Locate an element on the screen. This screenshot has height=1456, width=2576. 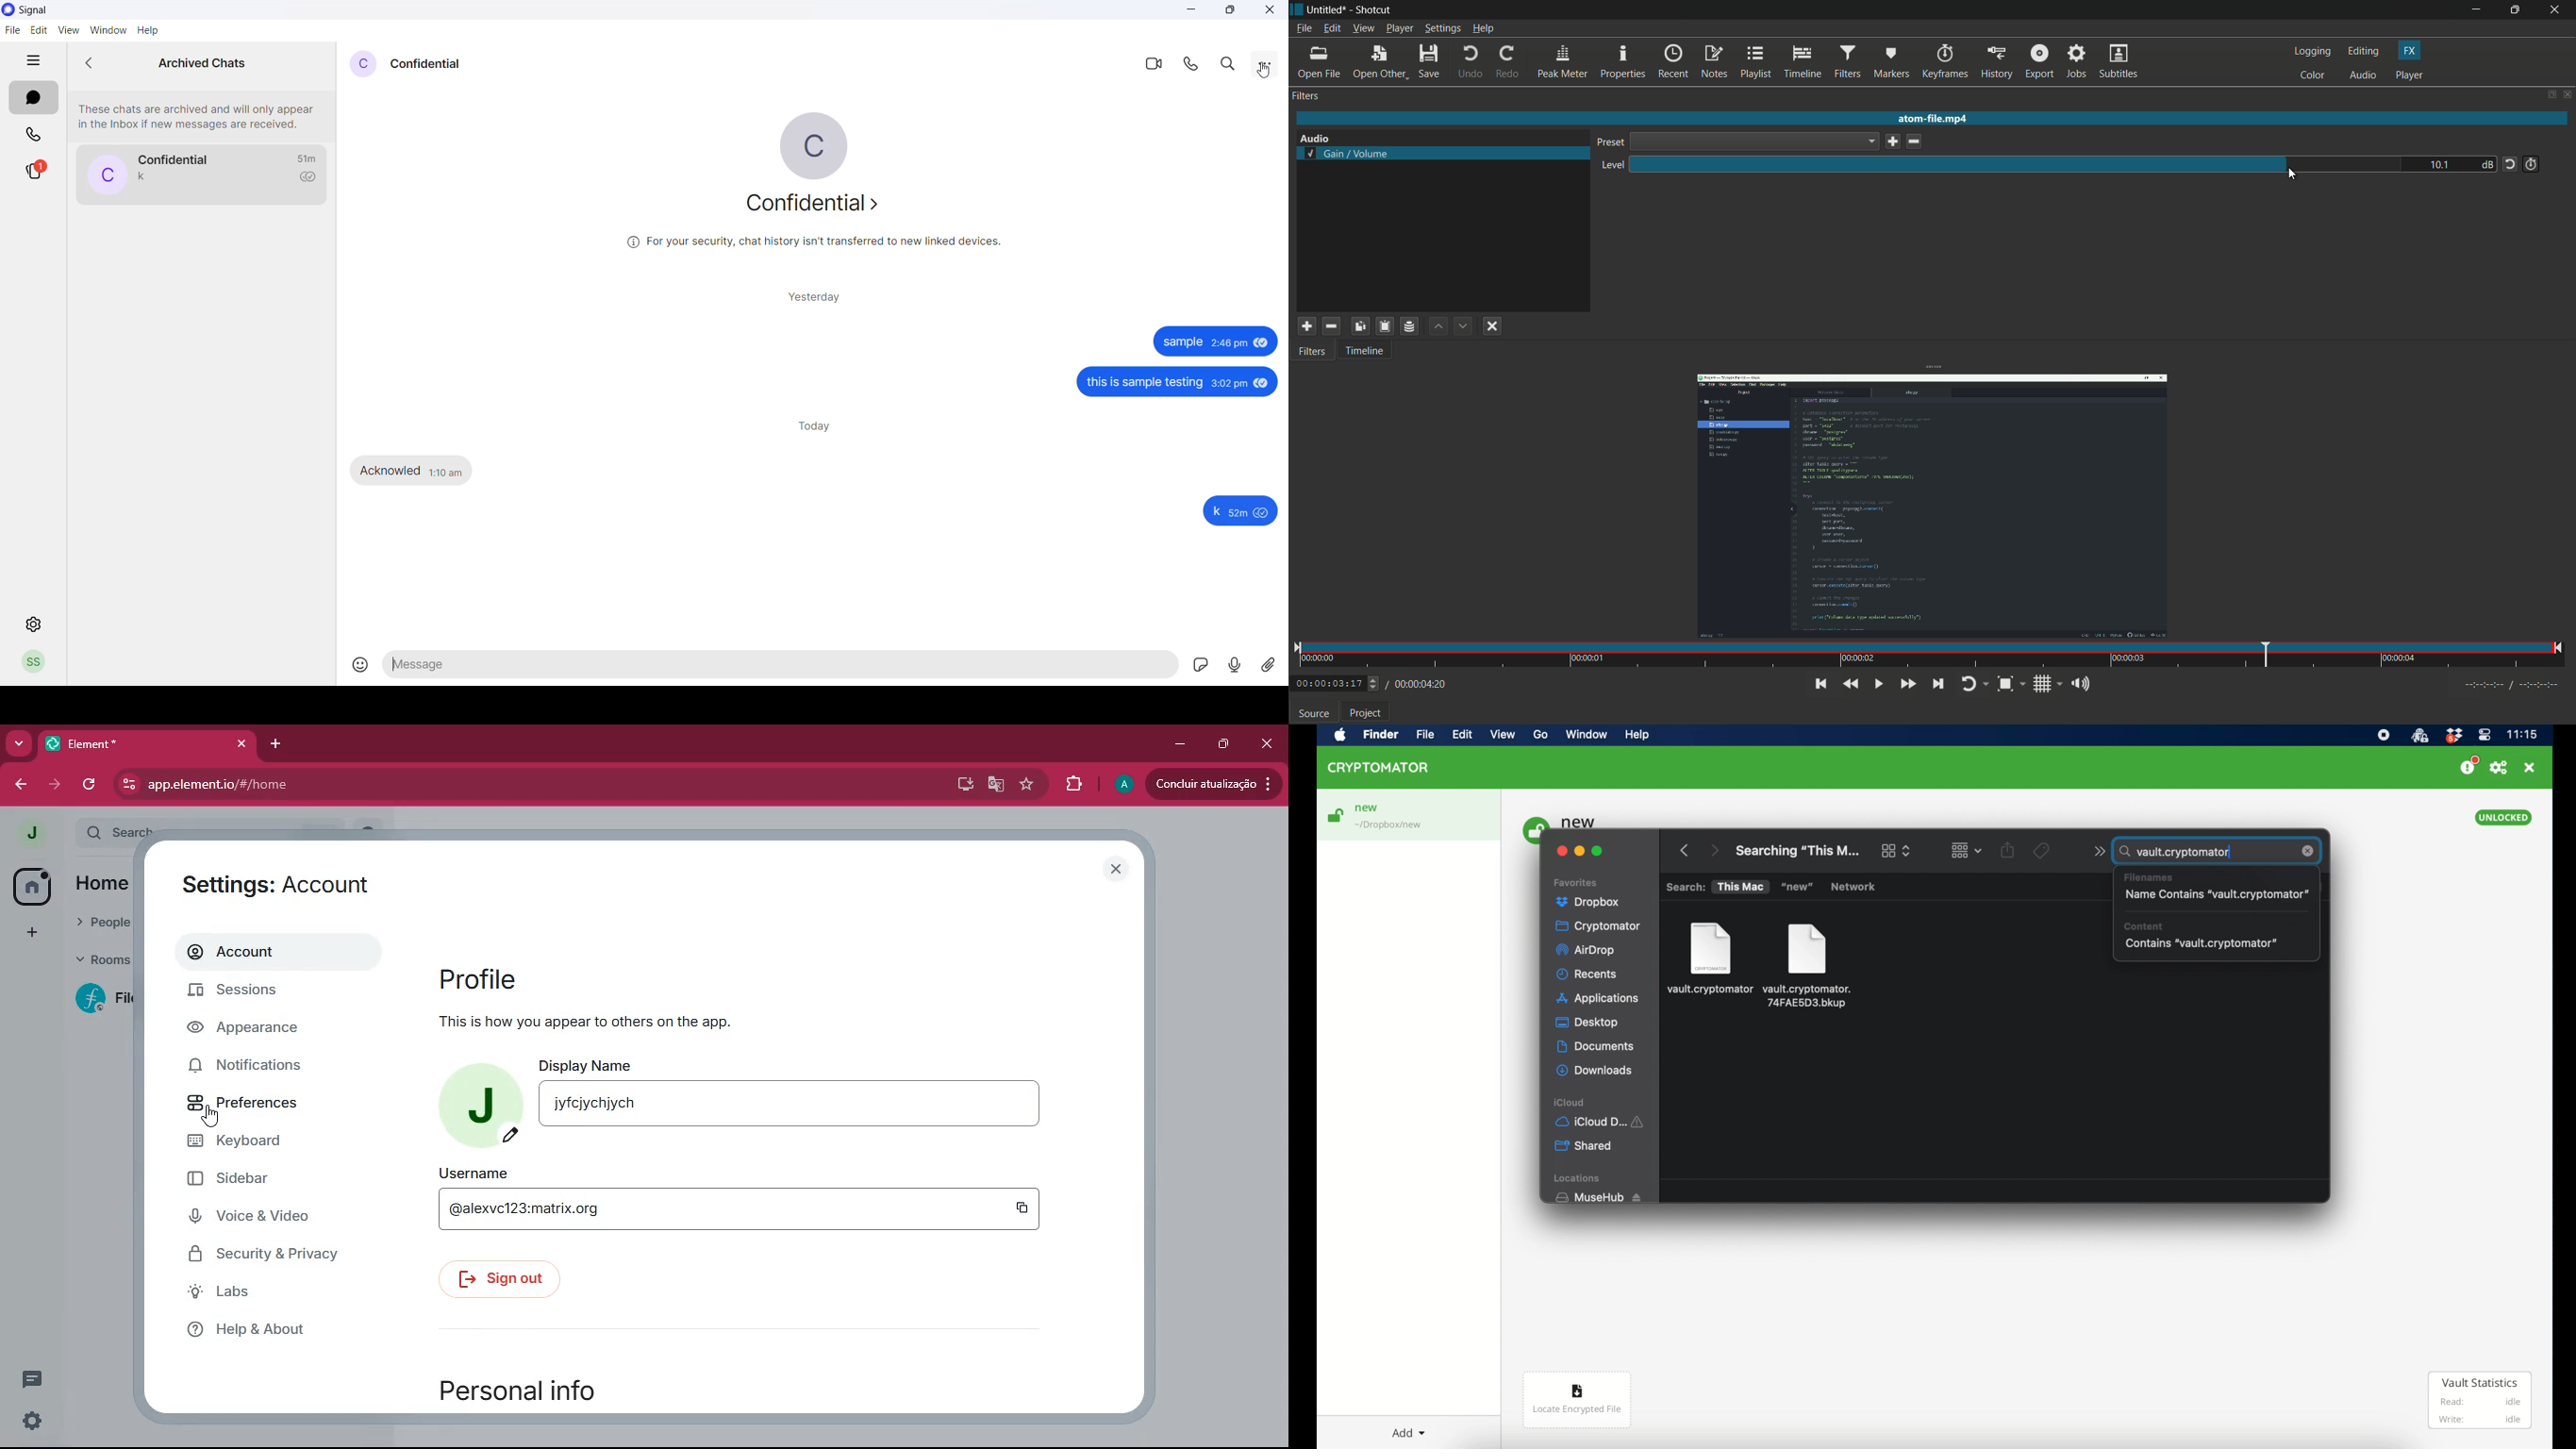
skip to next point is located at coordinates (1938, 684).